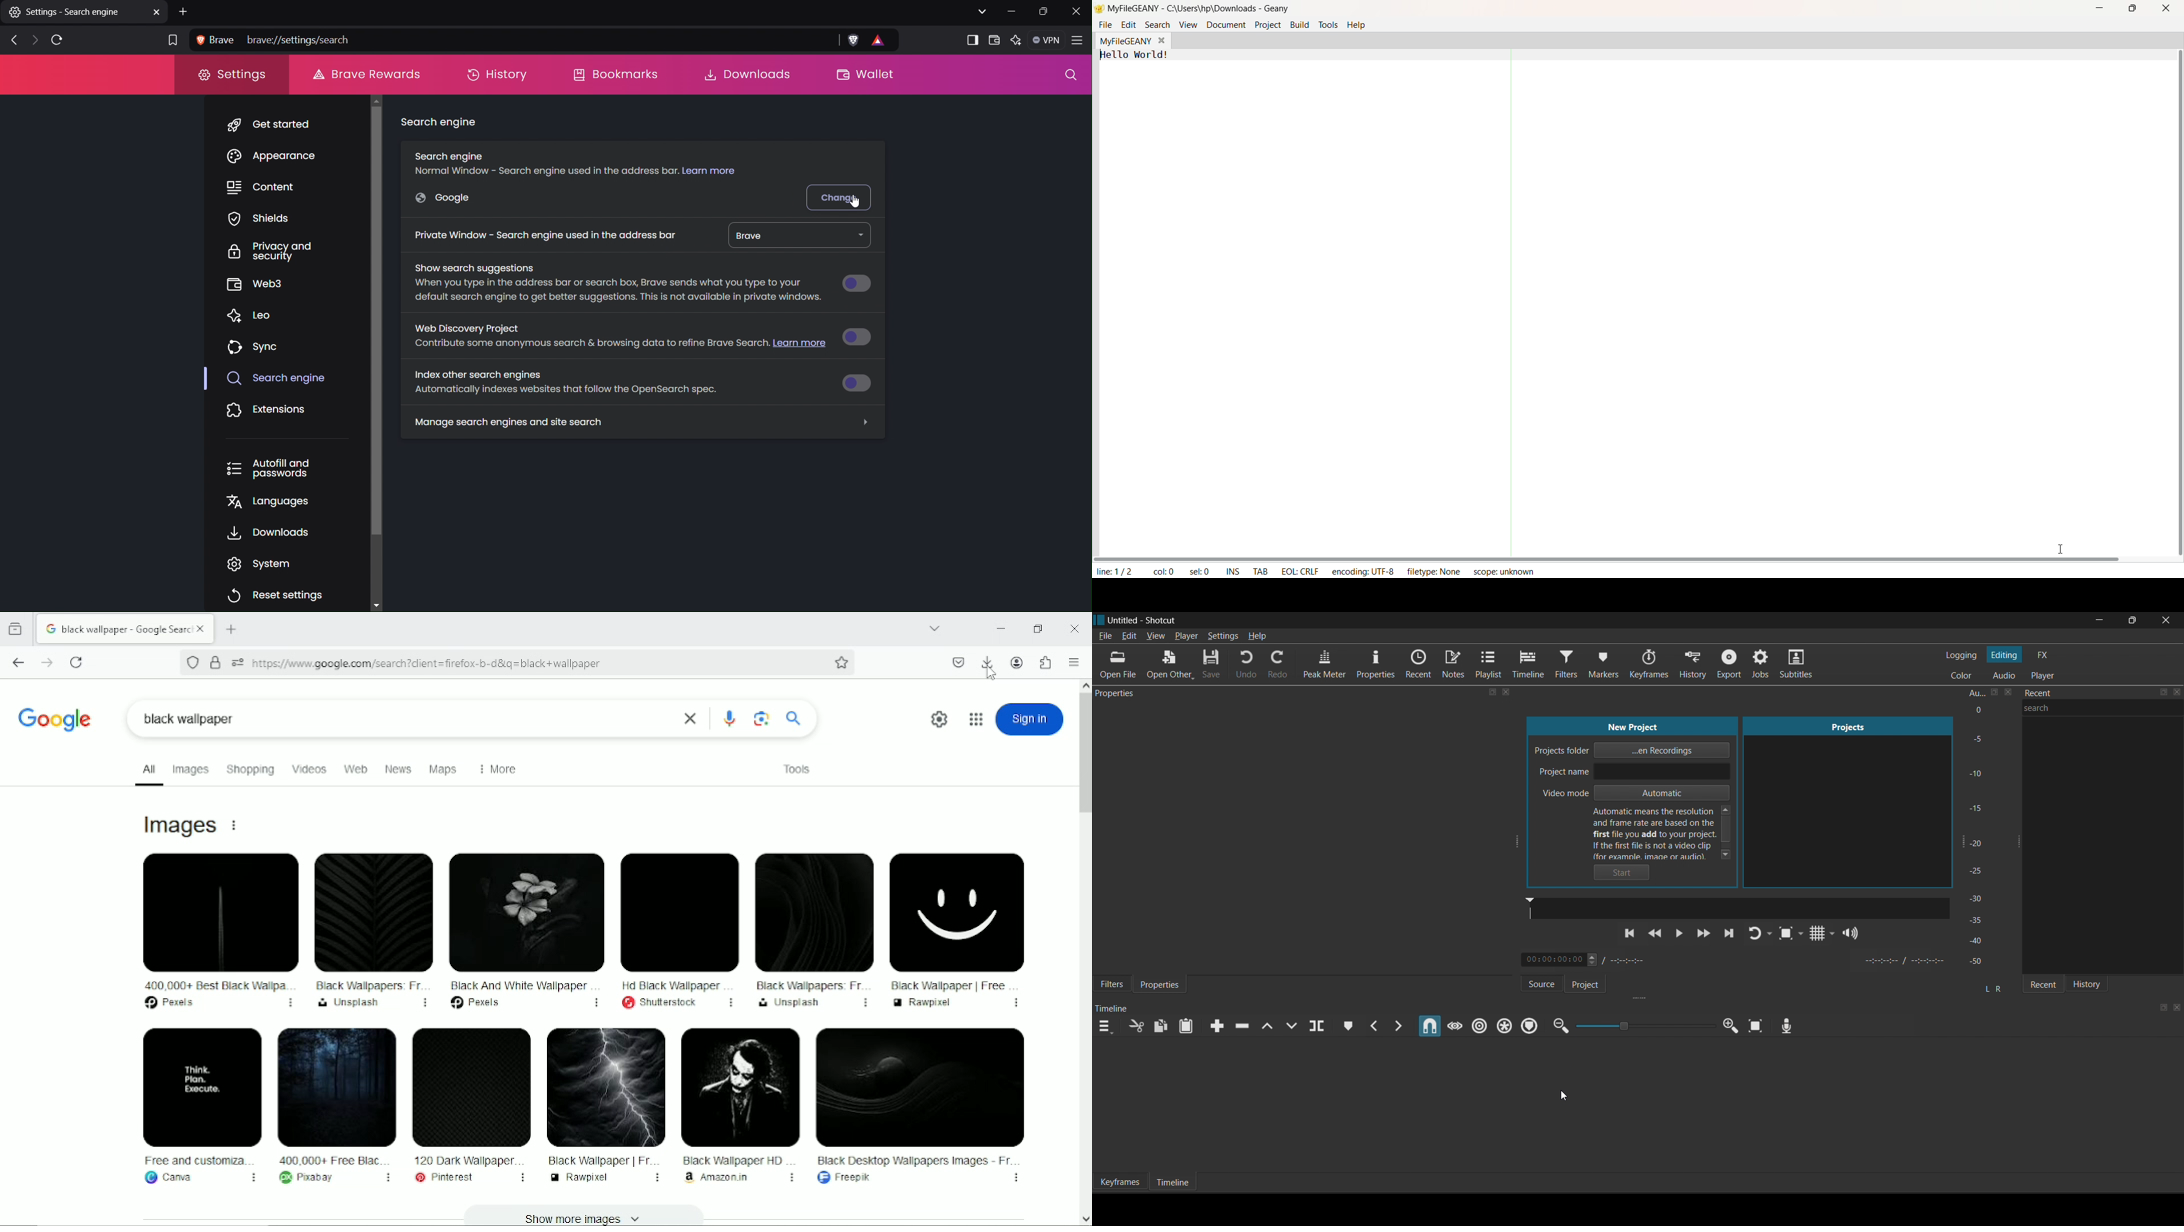 The width and height of the screenshot is (2184, 1232). Describe the element at coordinates (428, 663) in the screenshot. I see `https://www.google.com/search?dient =firefox-b-d&ig=black +wallpaper` at that location.